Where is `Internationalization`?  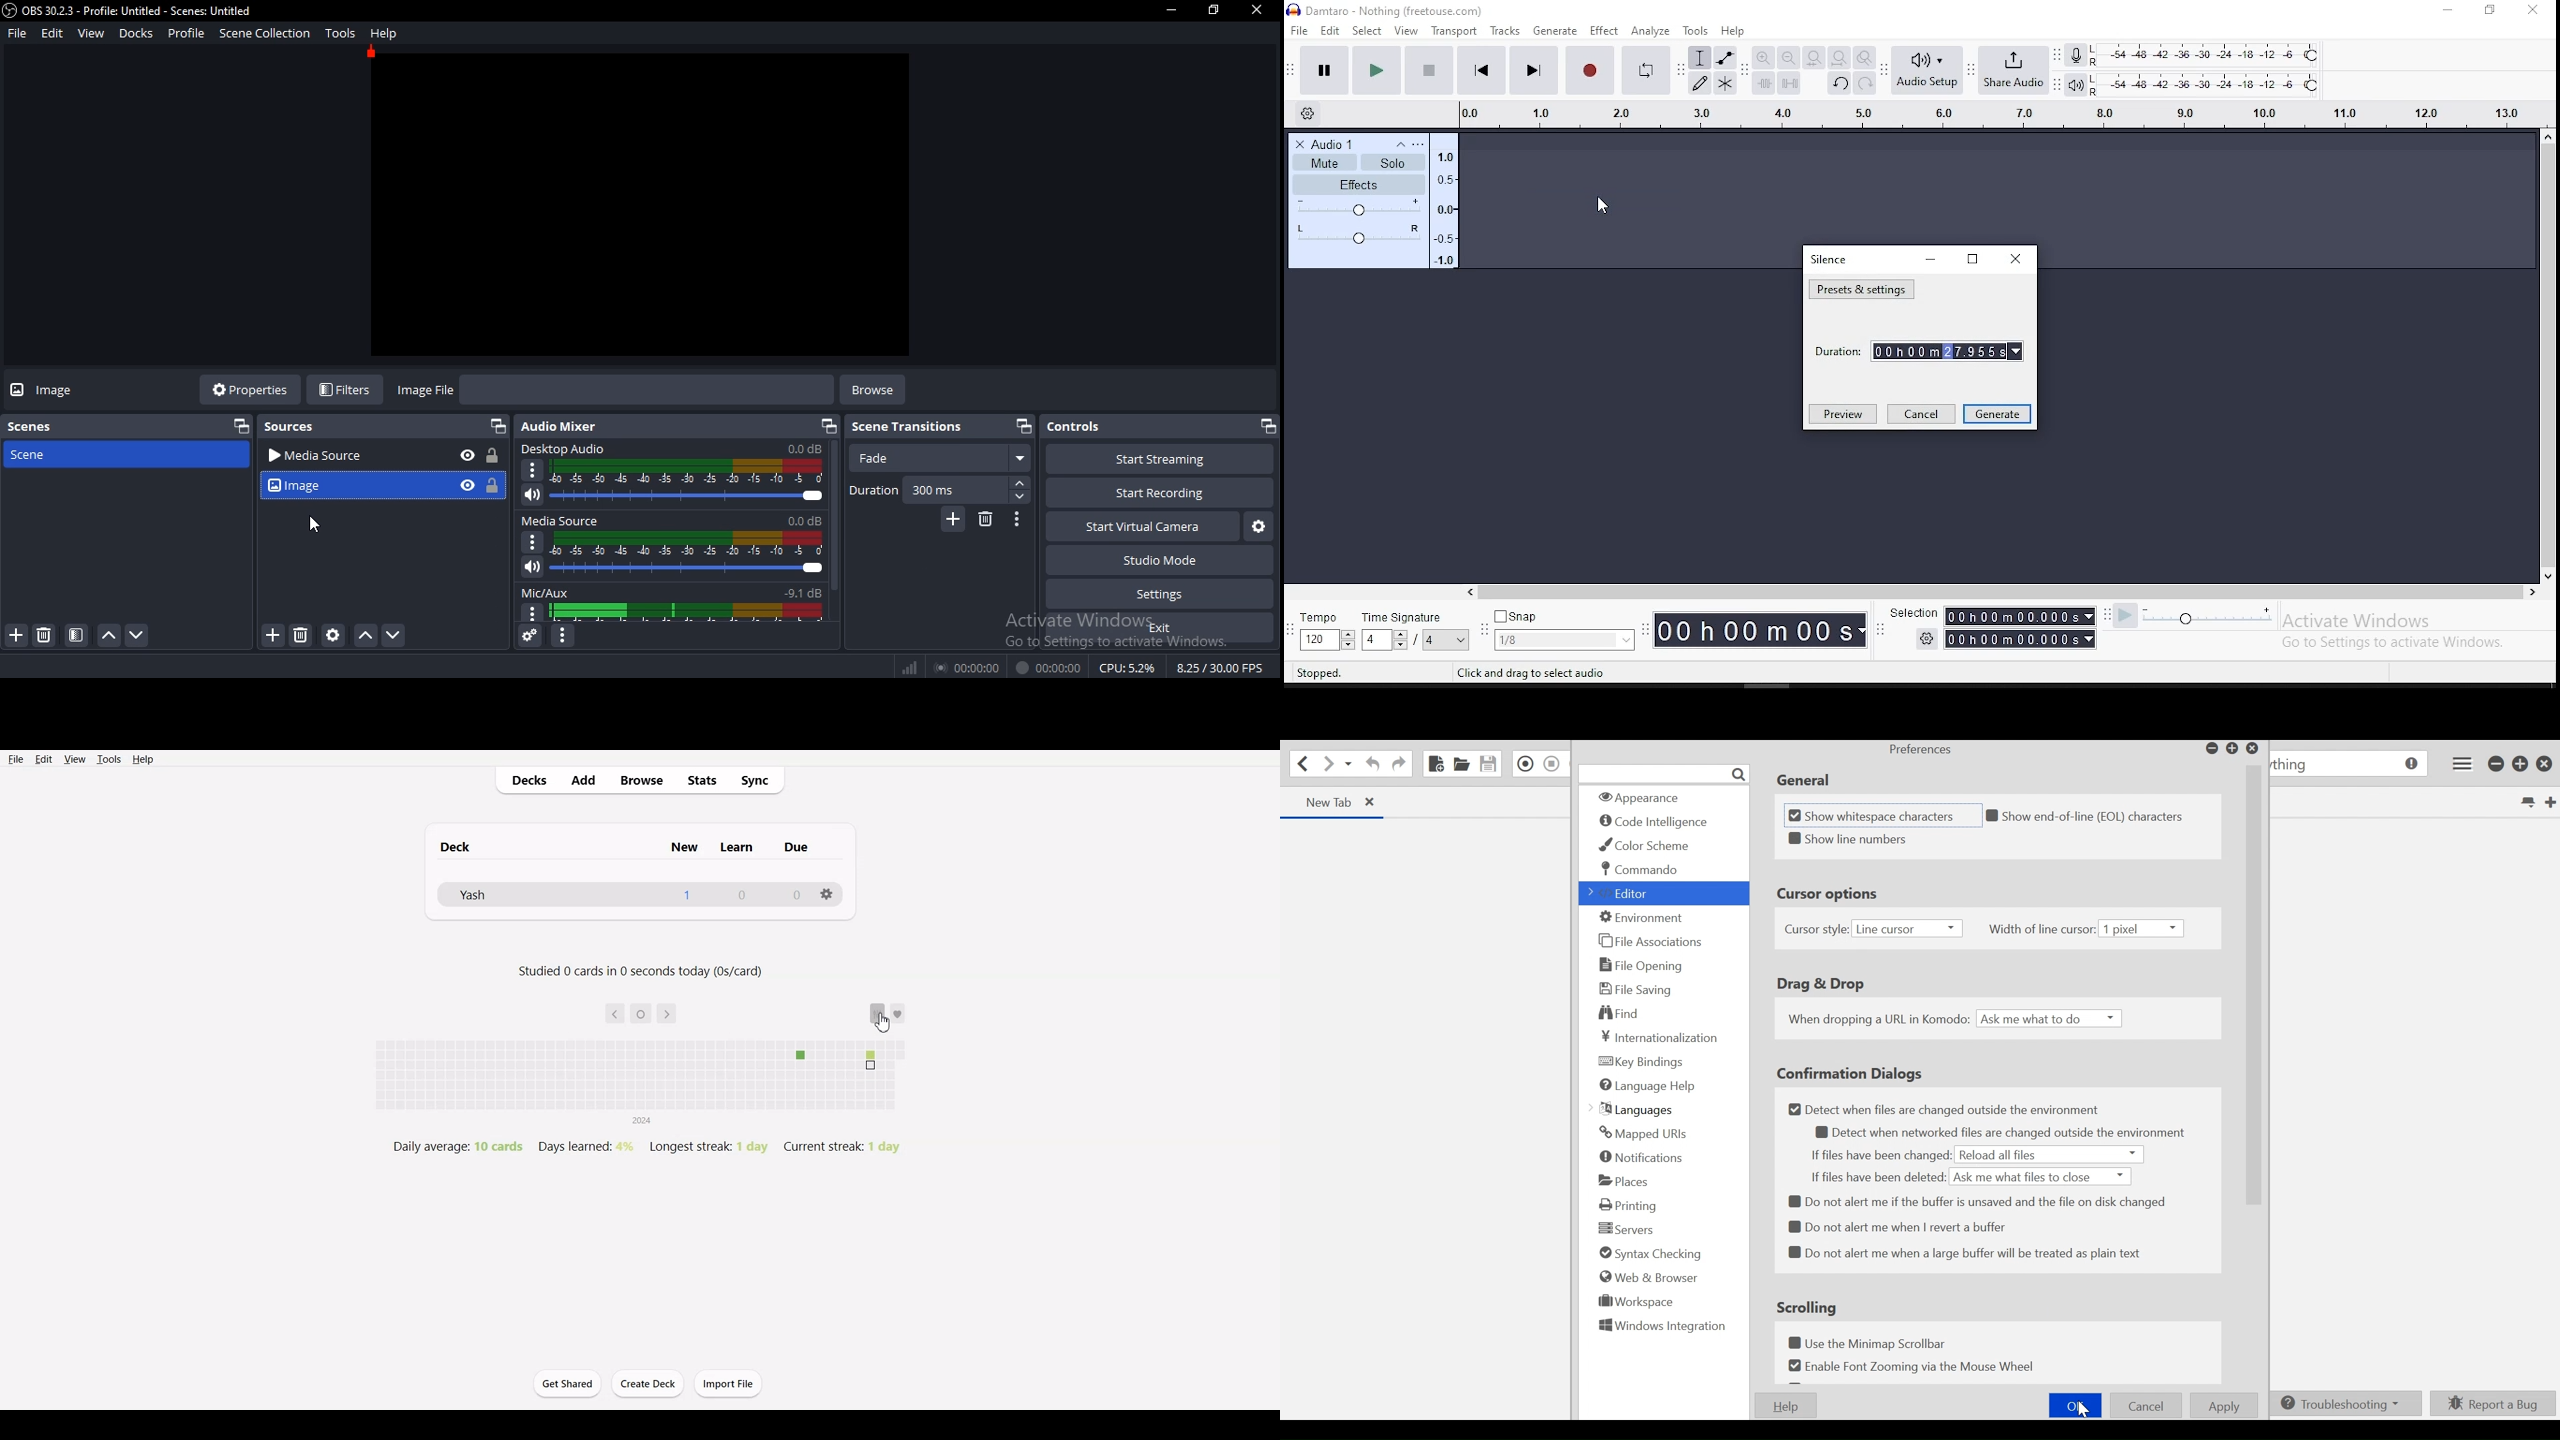
Internationalization is located at coordinates (1655, 1037).